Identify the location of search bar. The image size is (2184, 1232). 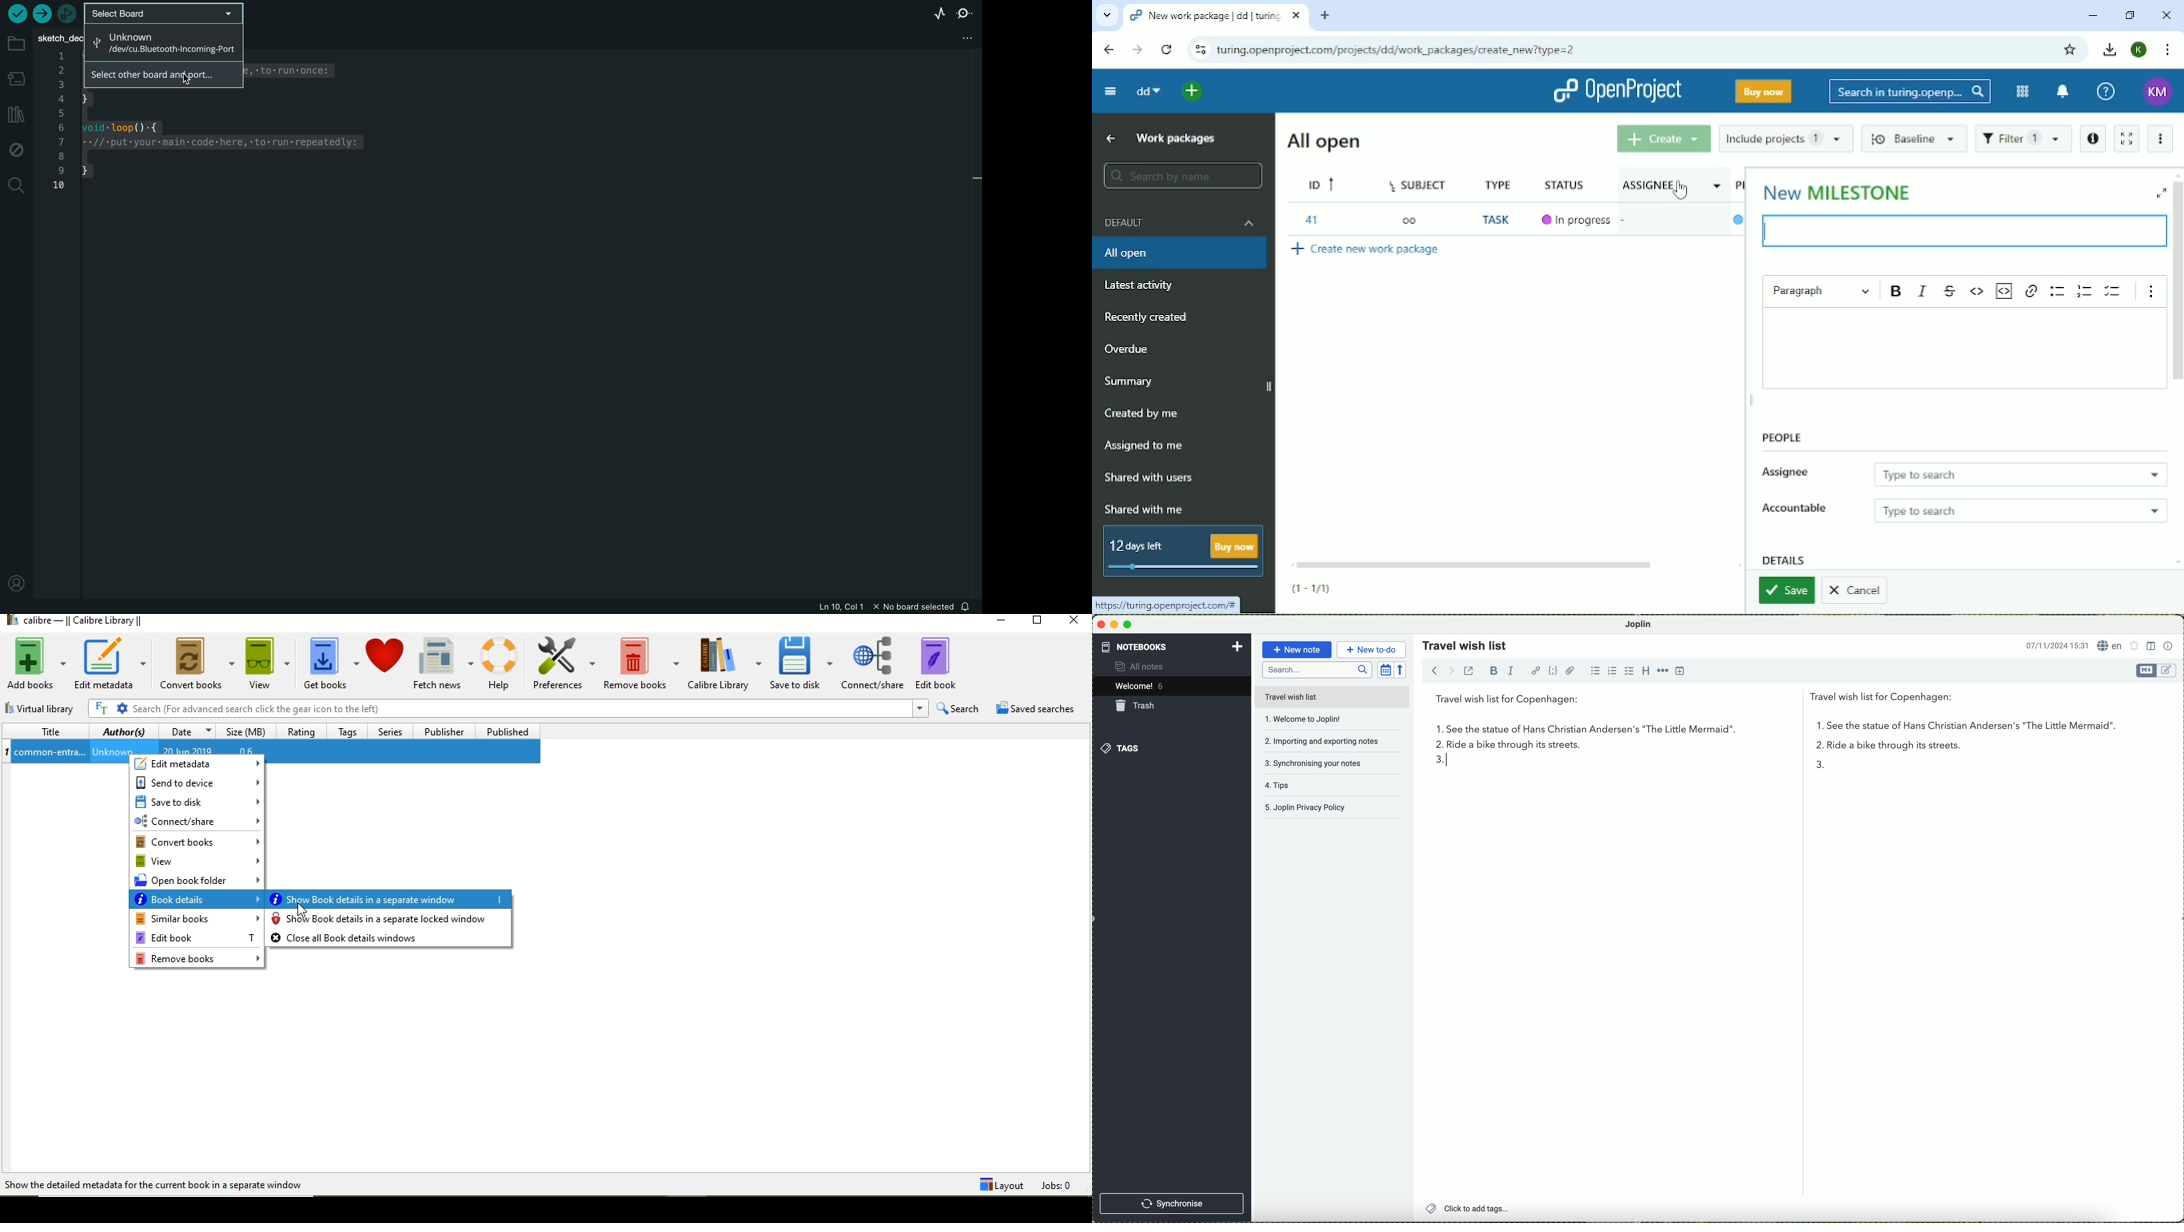
(499, 709).